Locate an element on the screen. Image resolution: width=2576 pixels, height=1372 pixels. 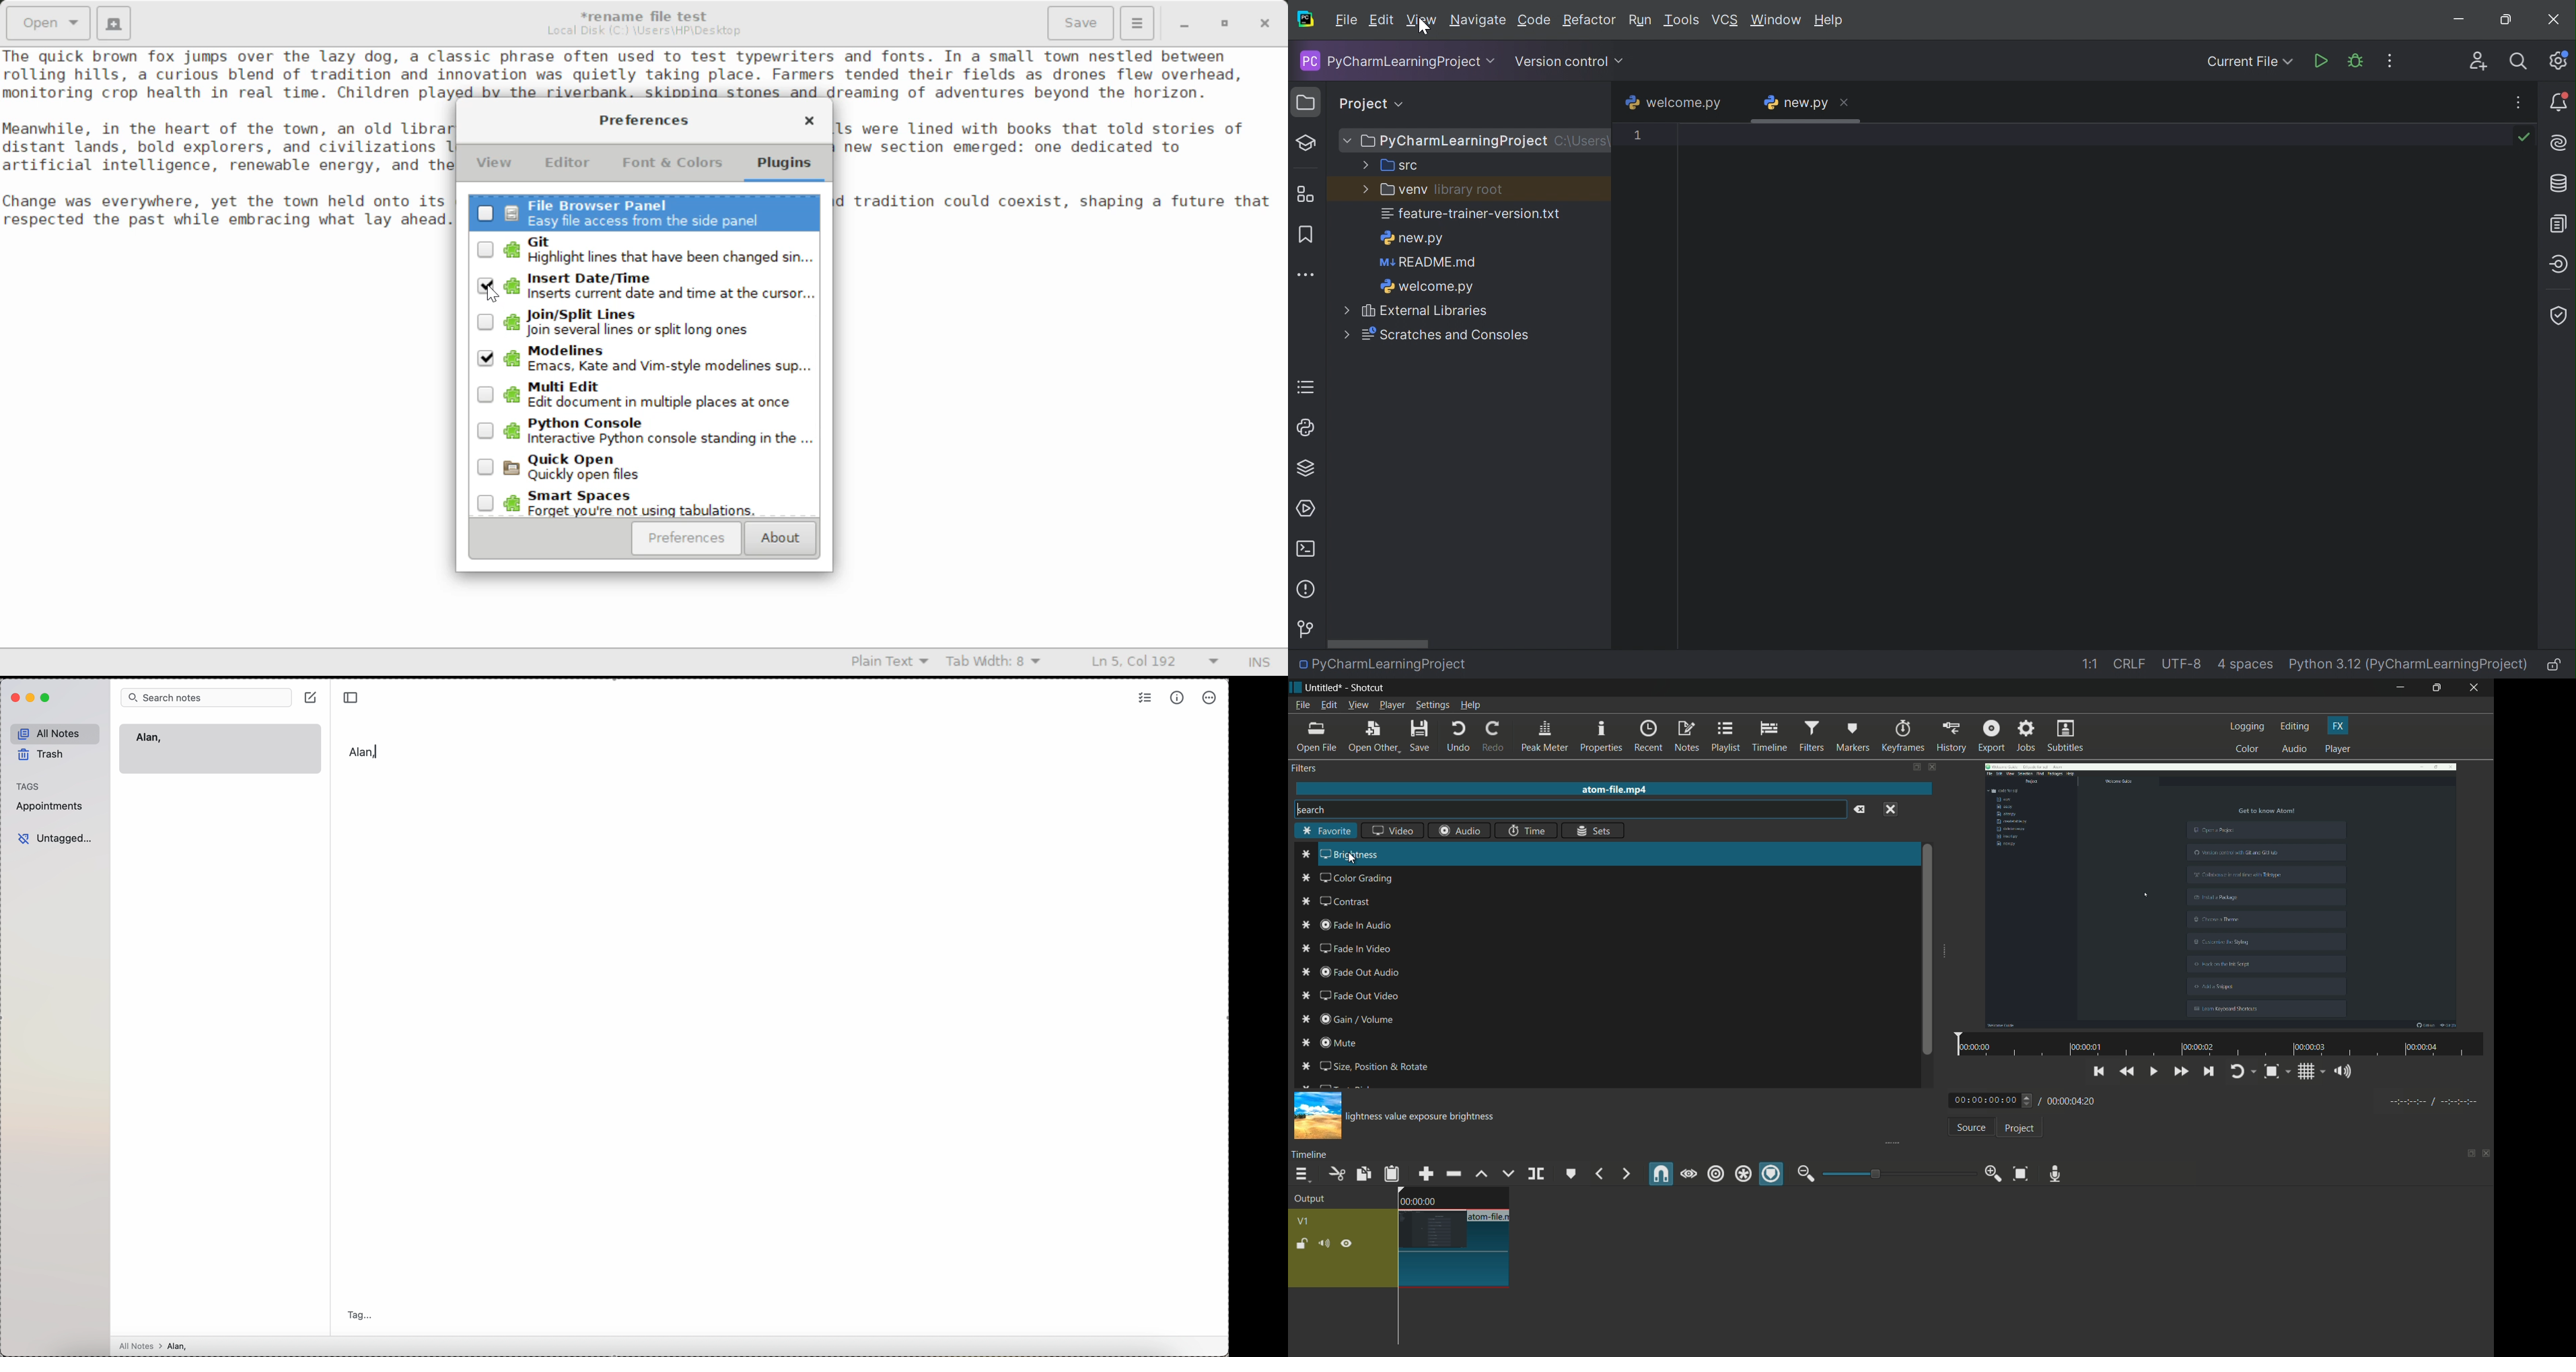
show the volume control is located at coordinates (2346, 1072).